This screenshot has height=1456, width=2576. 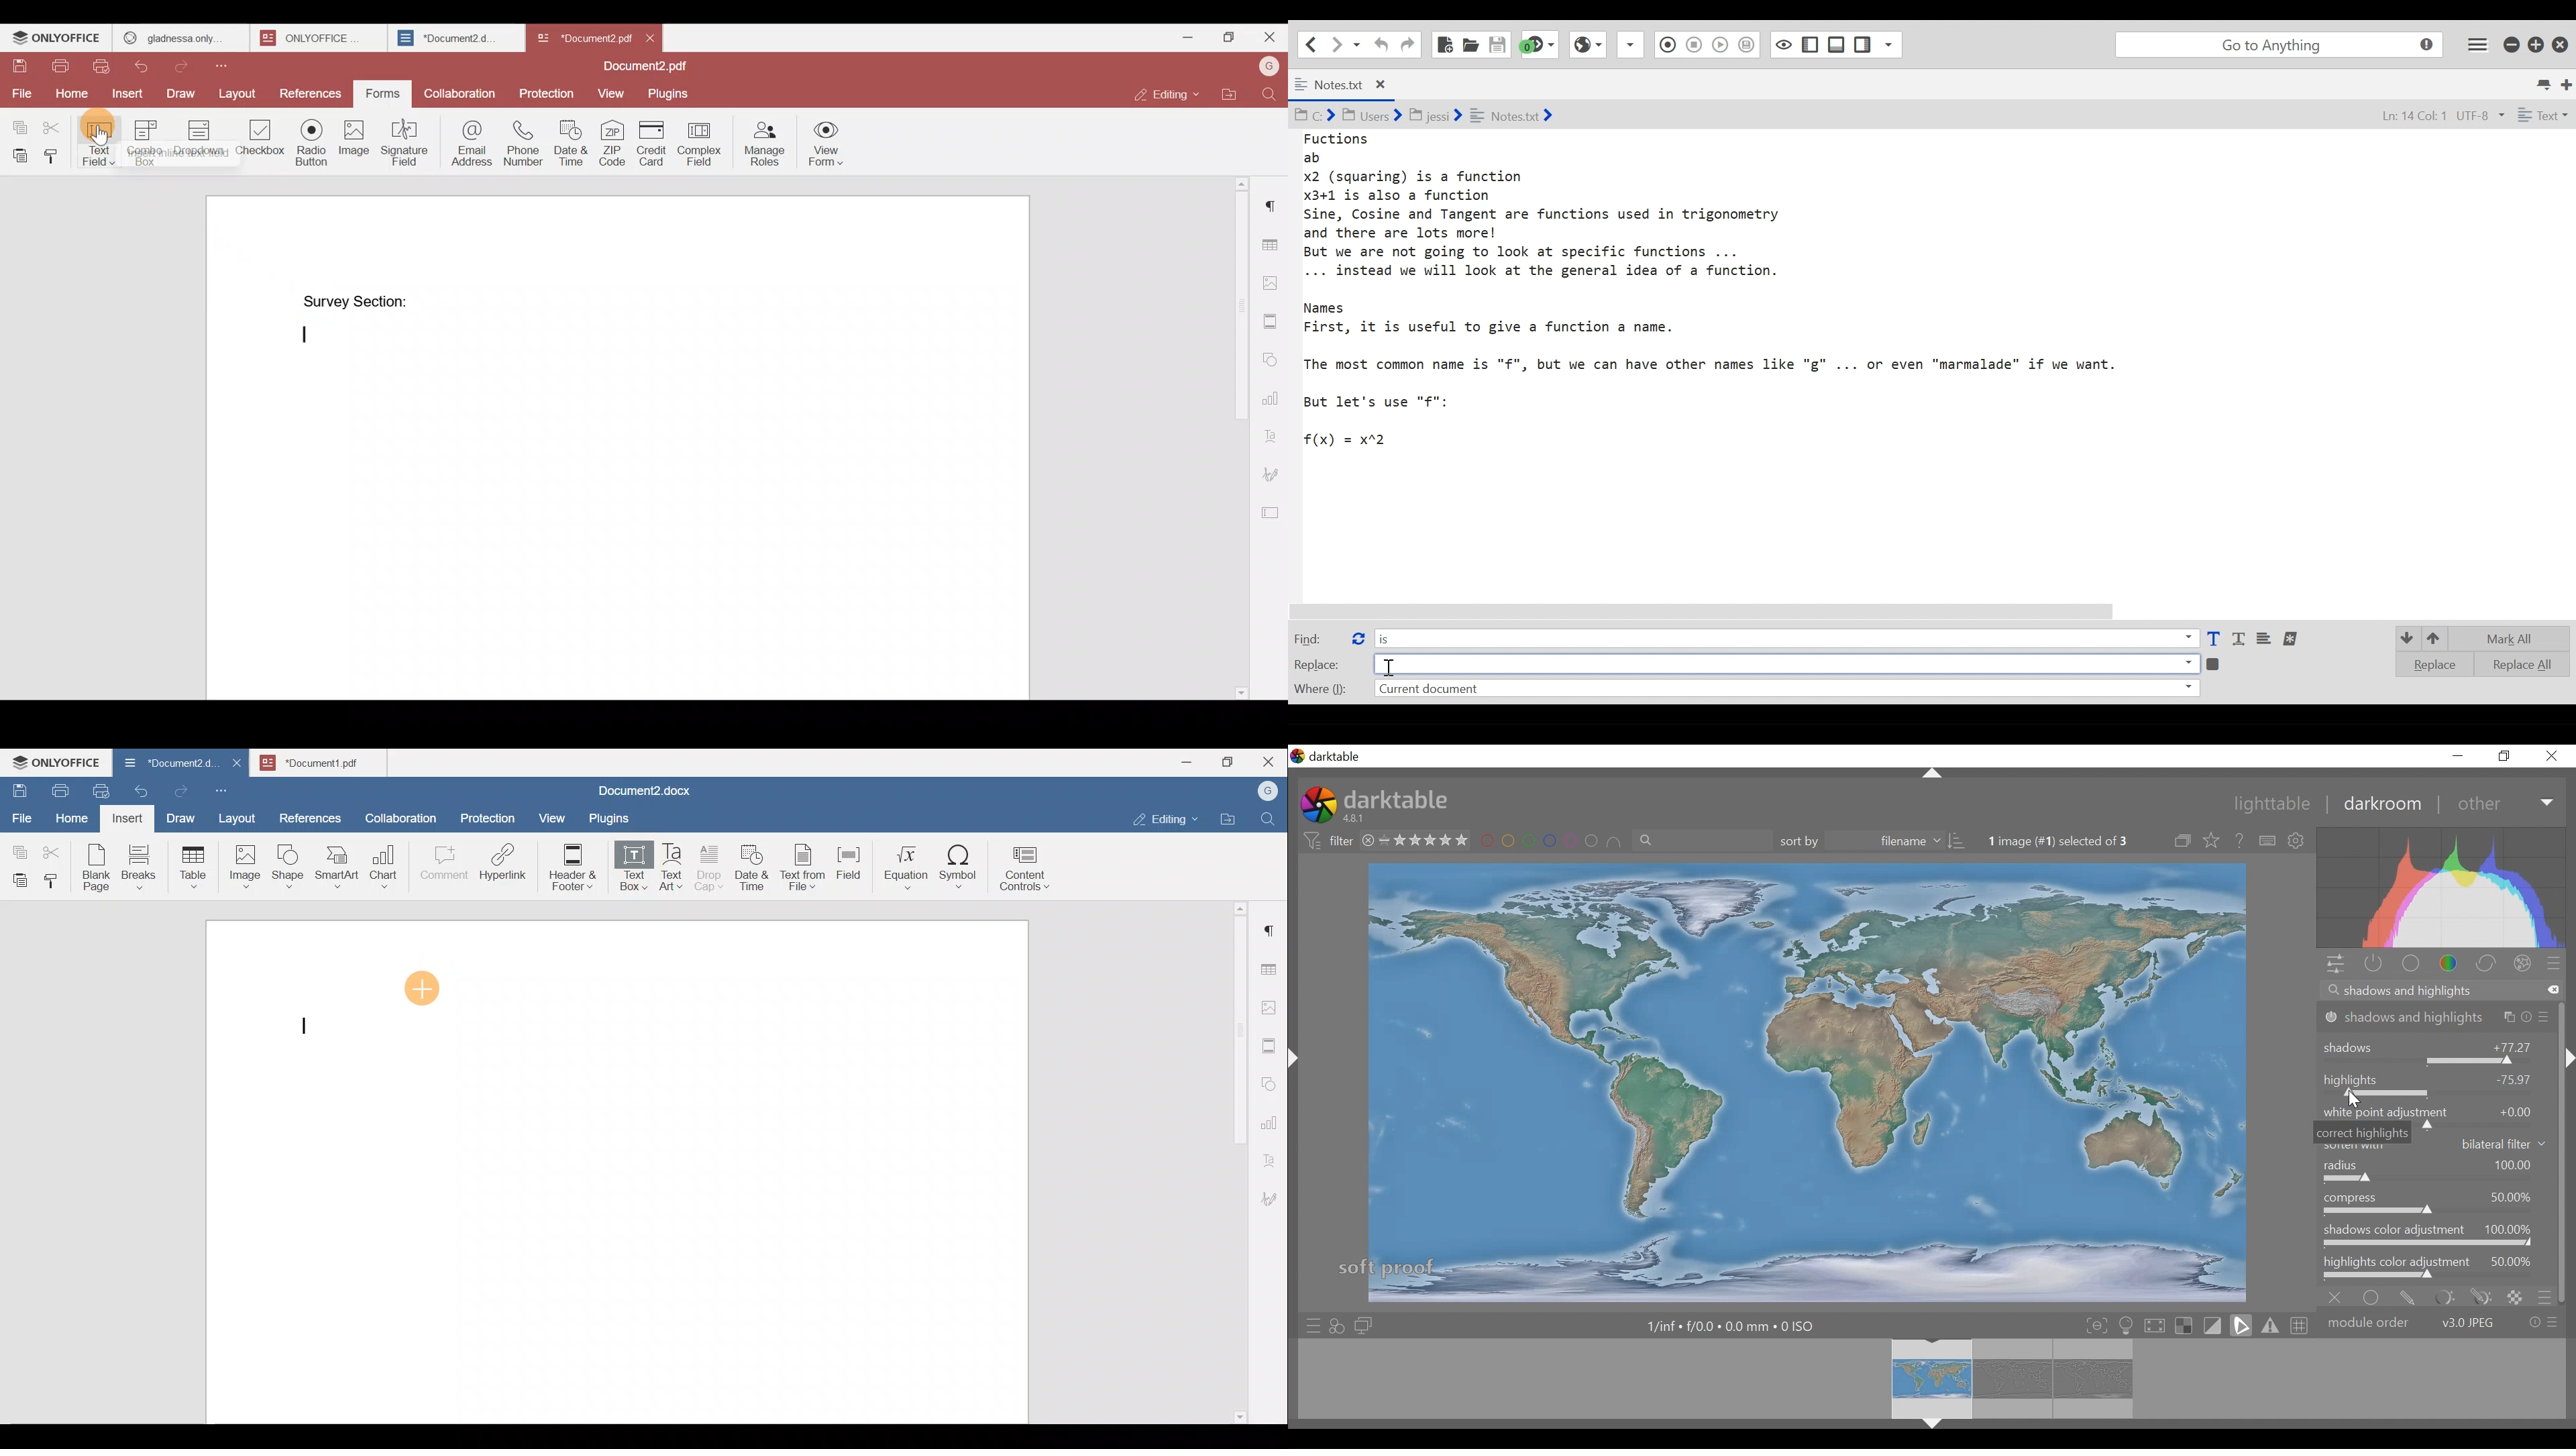 I want to click on Collaboration, so click(x=462, y=96).